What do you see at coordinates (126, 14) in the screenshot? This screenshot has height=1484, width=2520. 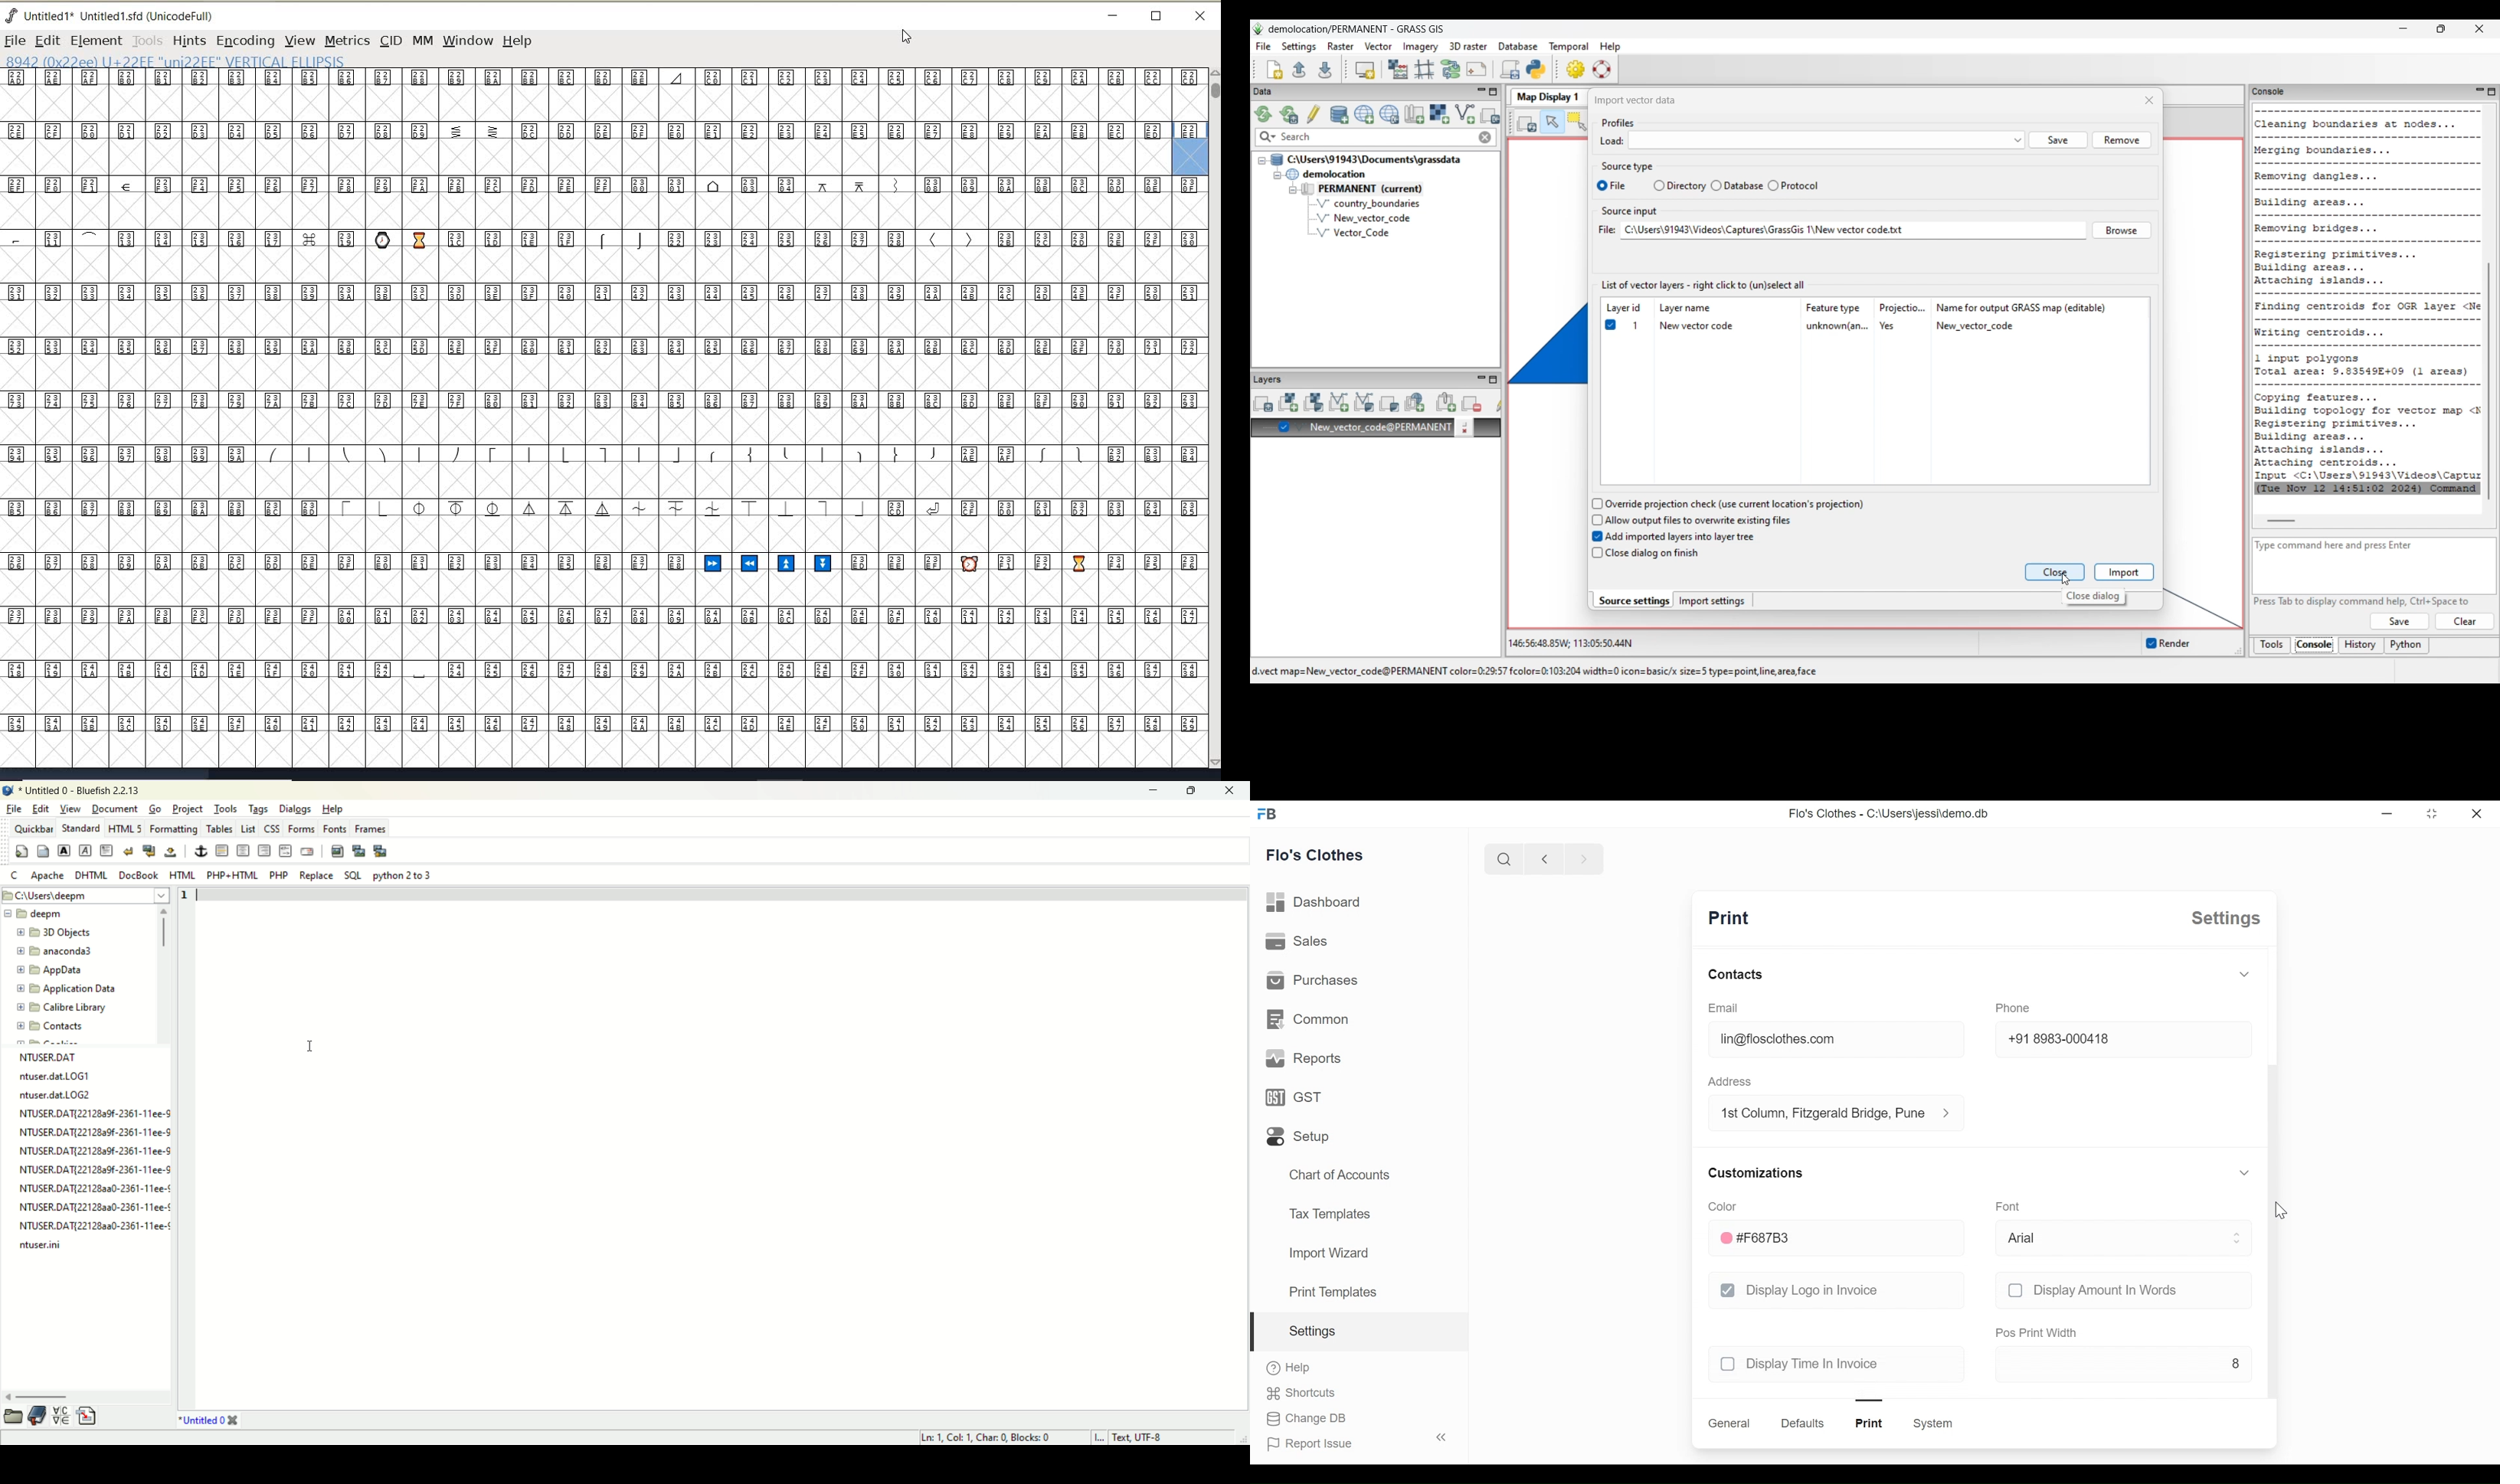 I see `untitled1* Untitled 1.sfd (UnicodeFull)` at bounding box center [126, 14].